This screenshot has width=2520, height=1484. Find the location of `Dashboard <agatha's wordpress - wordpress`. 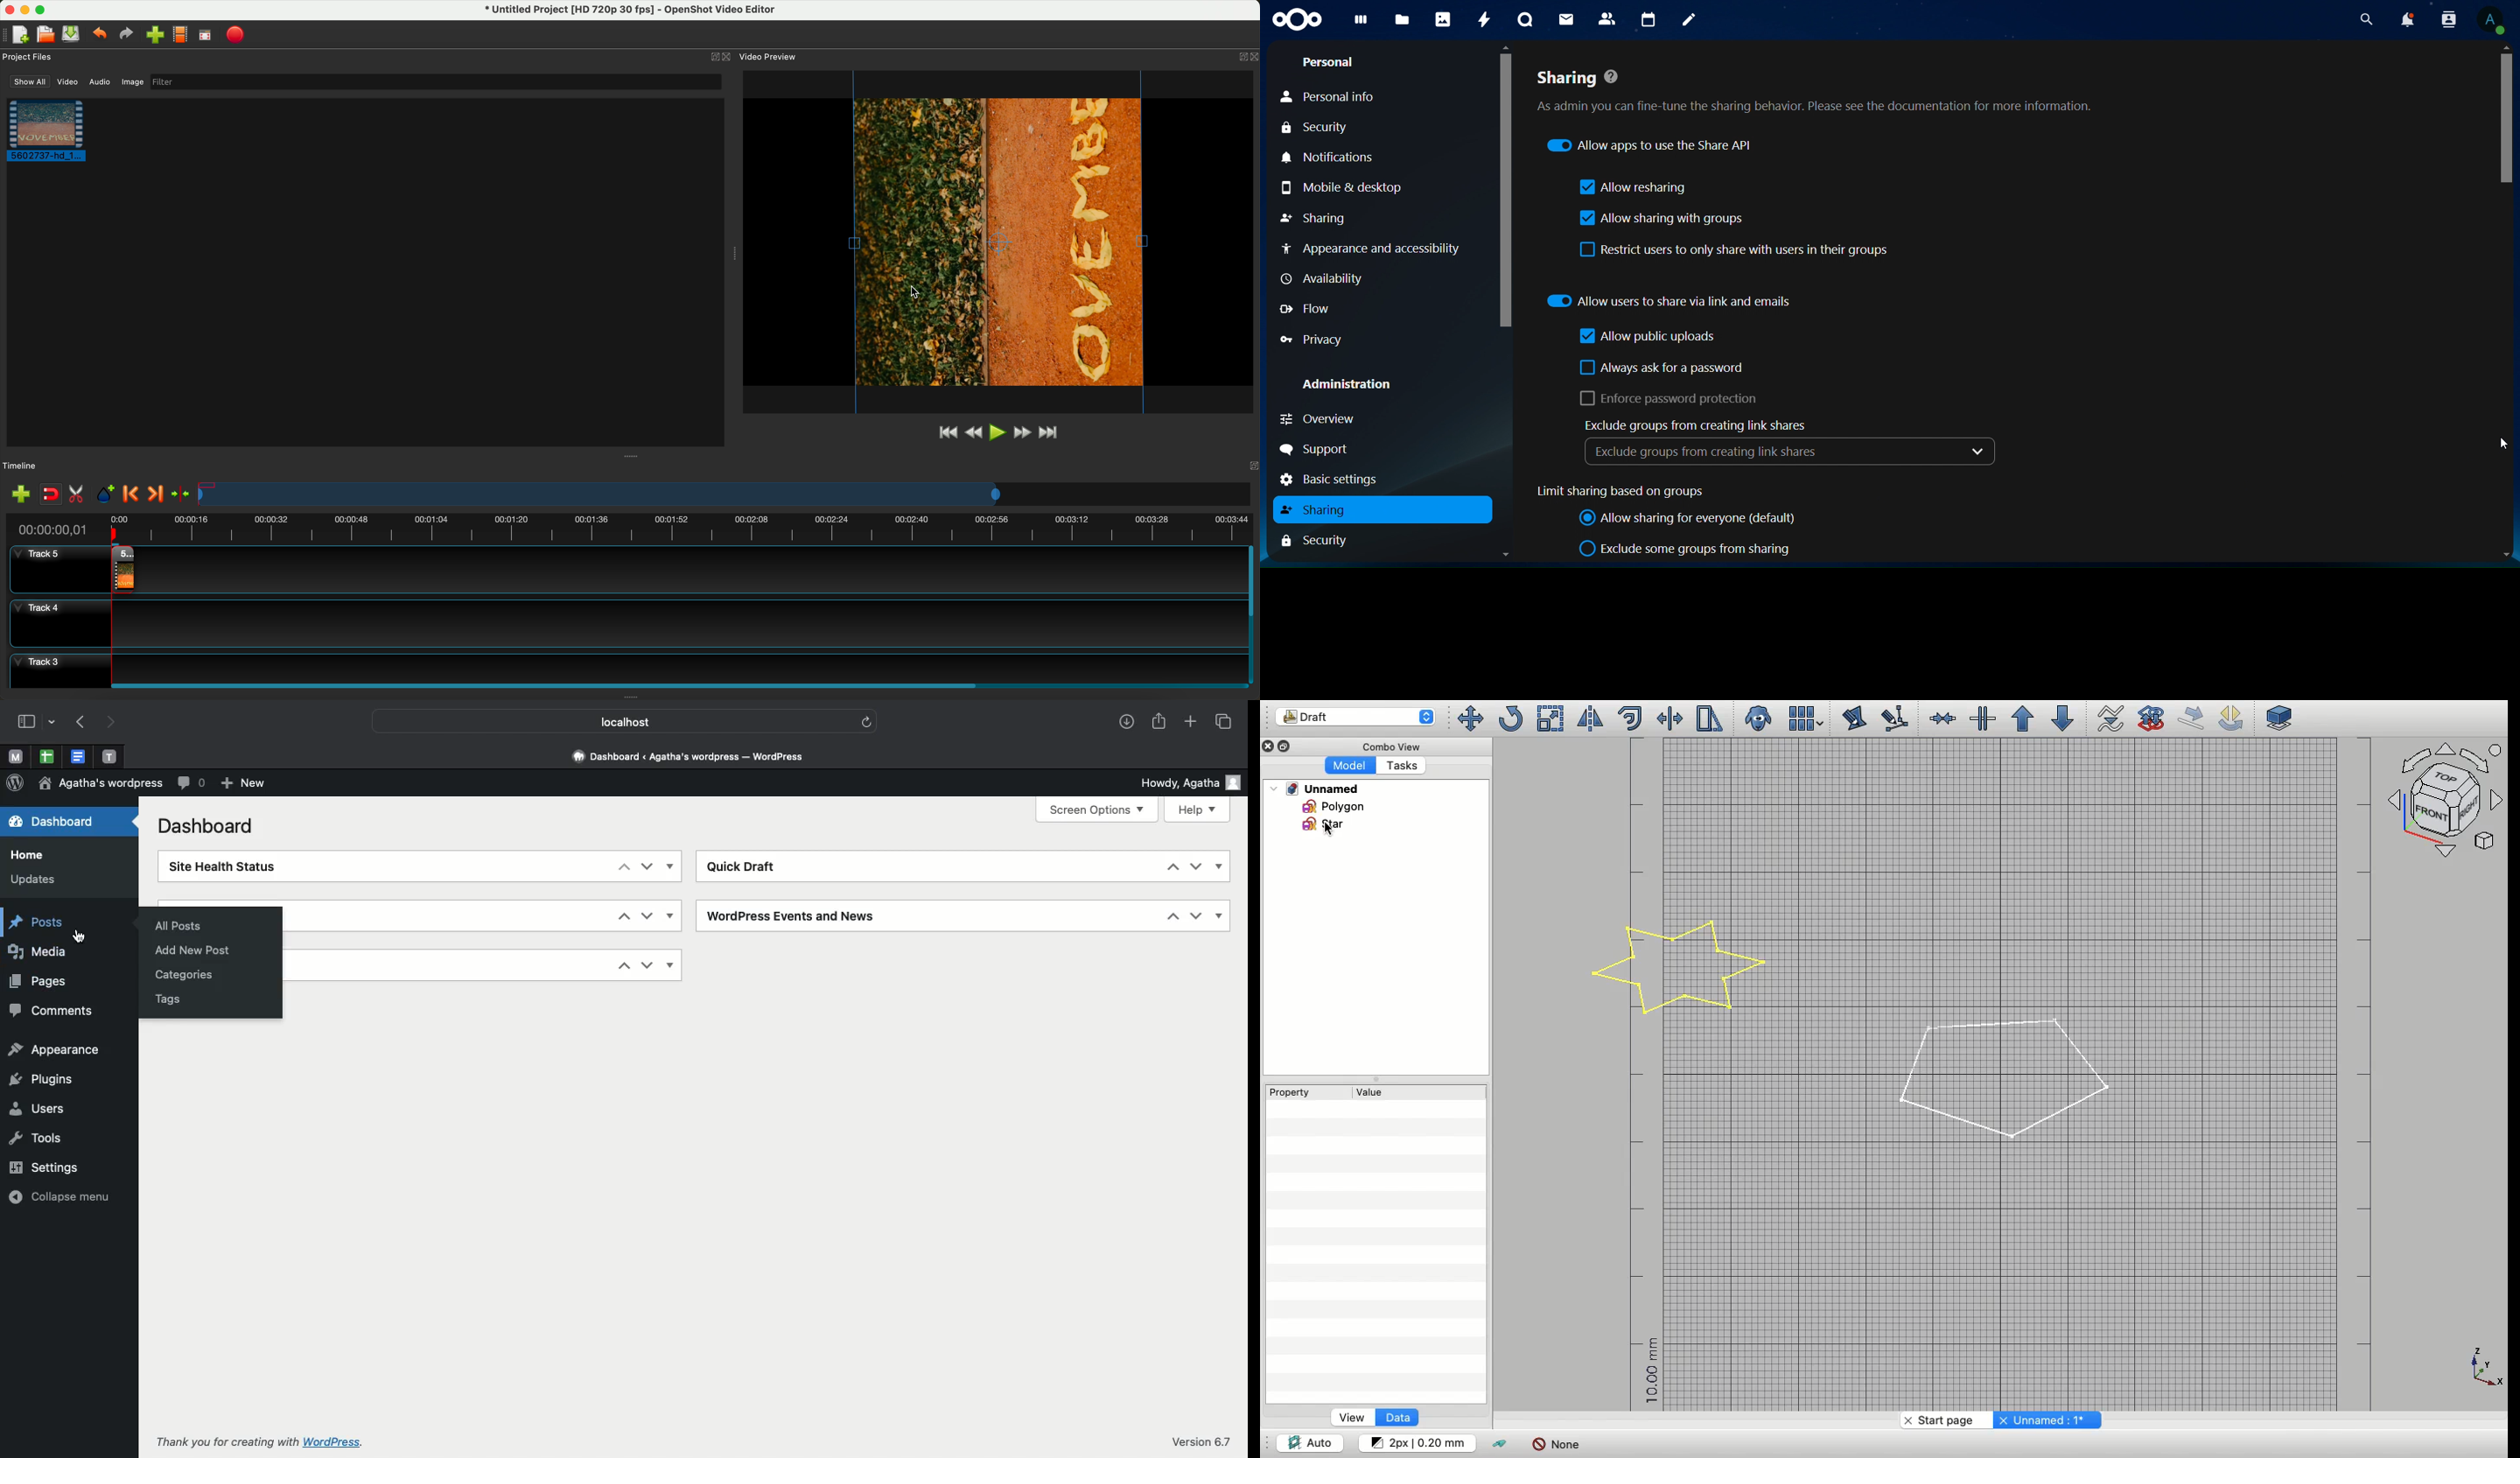

Dashboard <agatha's wordpress - wordpress is located at coordinates (694, 757).